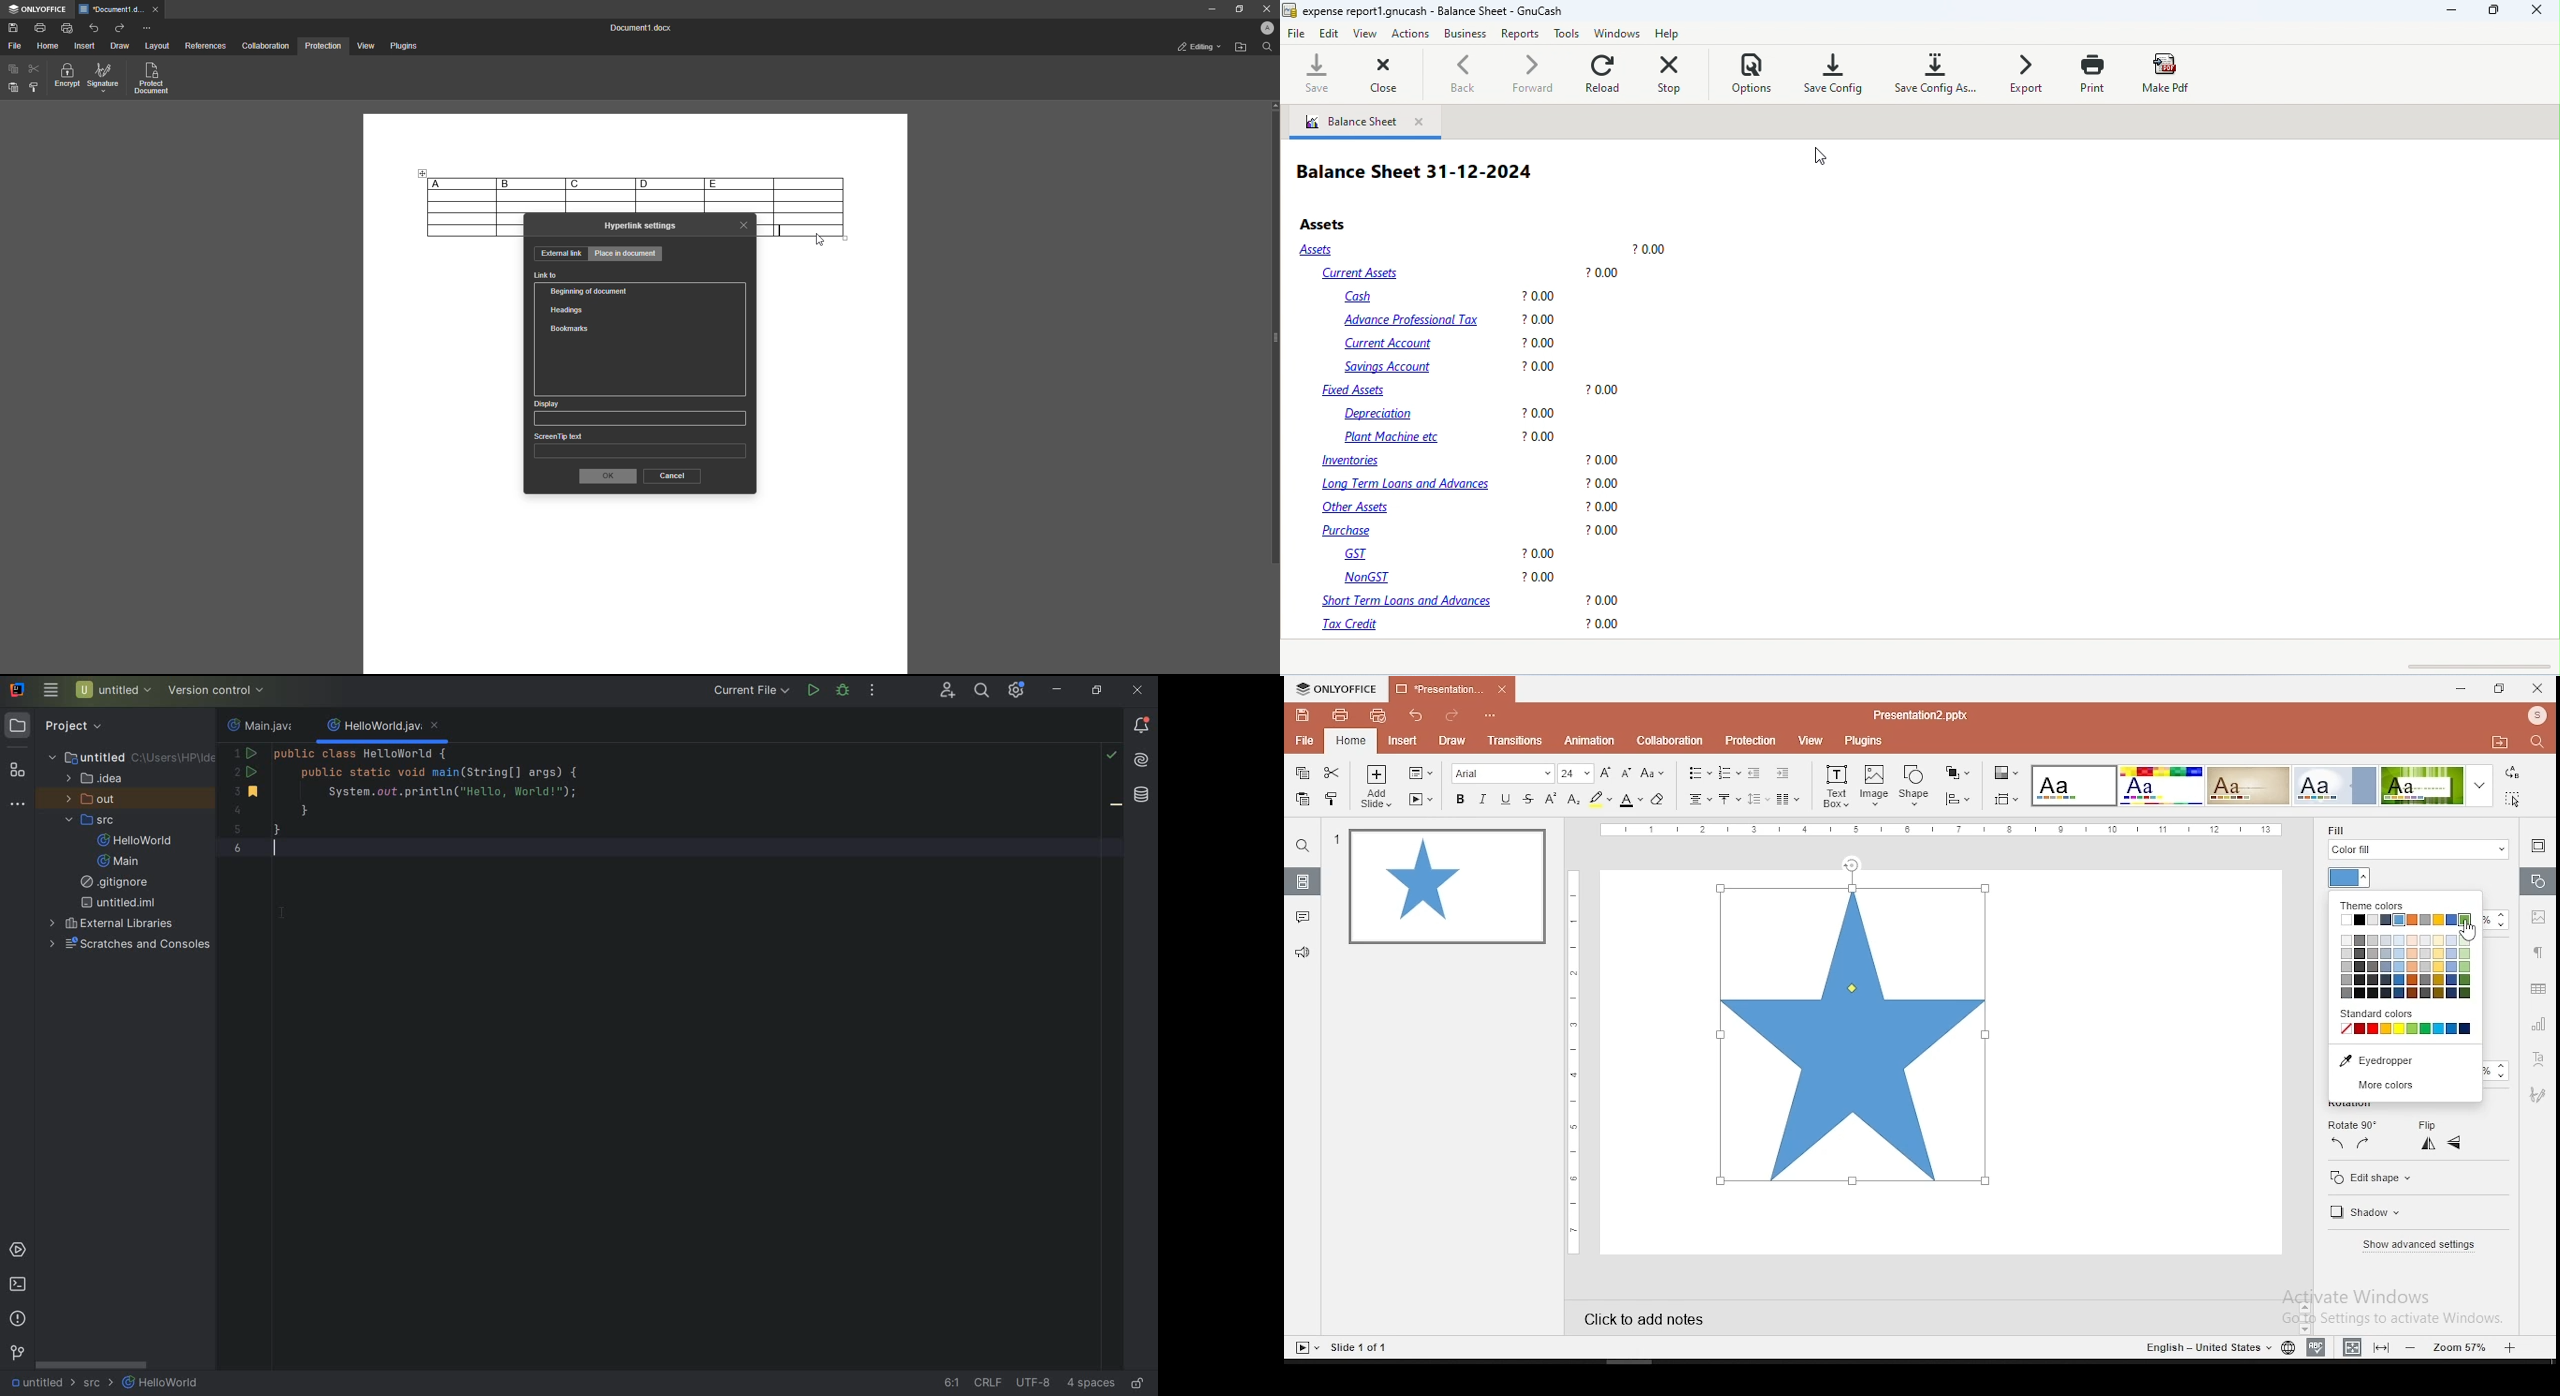  Describe the element at coordinates (1573, 799) in the screenshot. I see `subscript` at that location.